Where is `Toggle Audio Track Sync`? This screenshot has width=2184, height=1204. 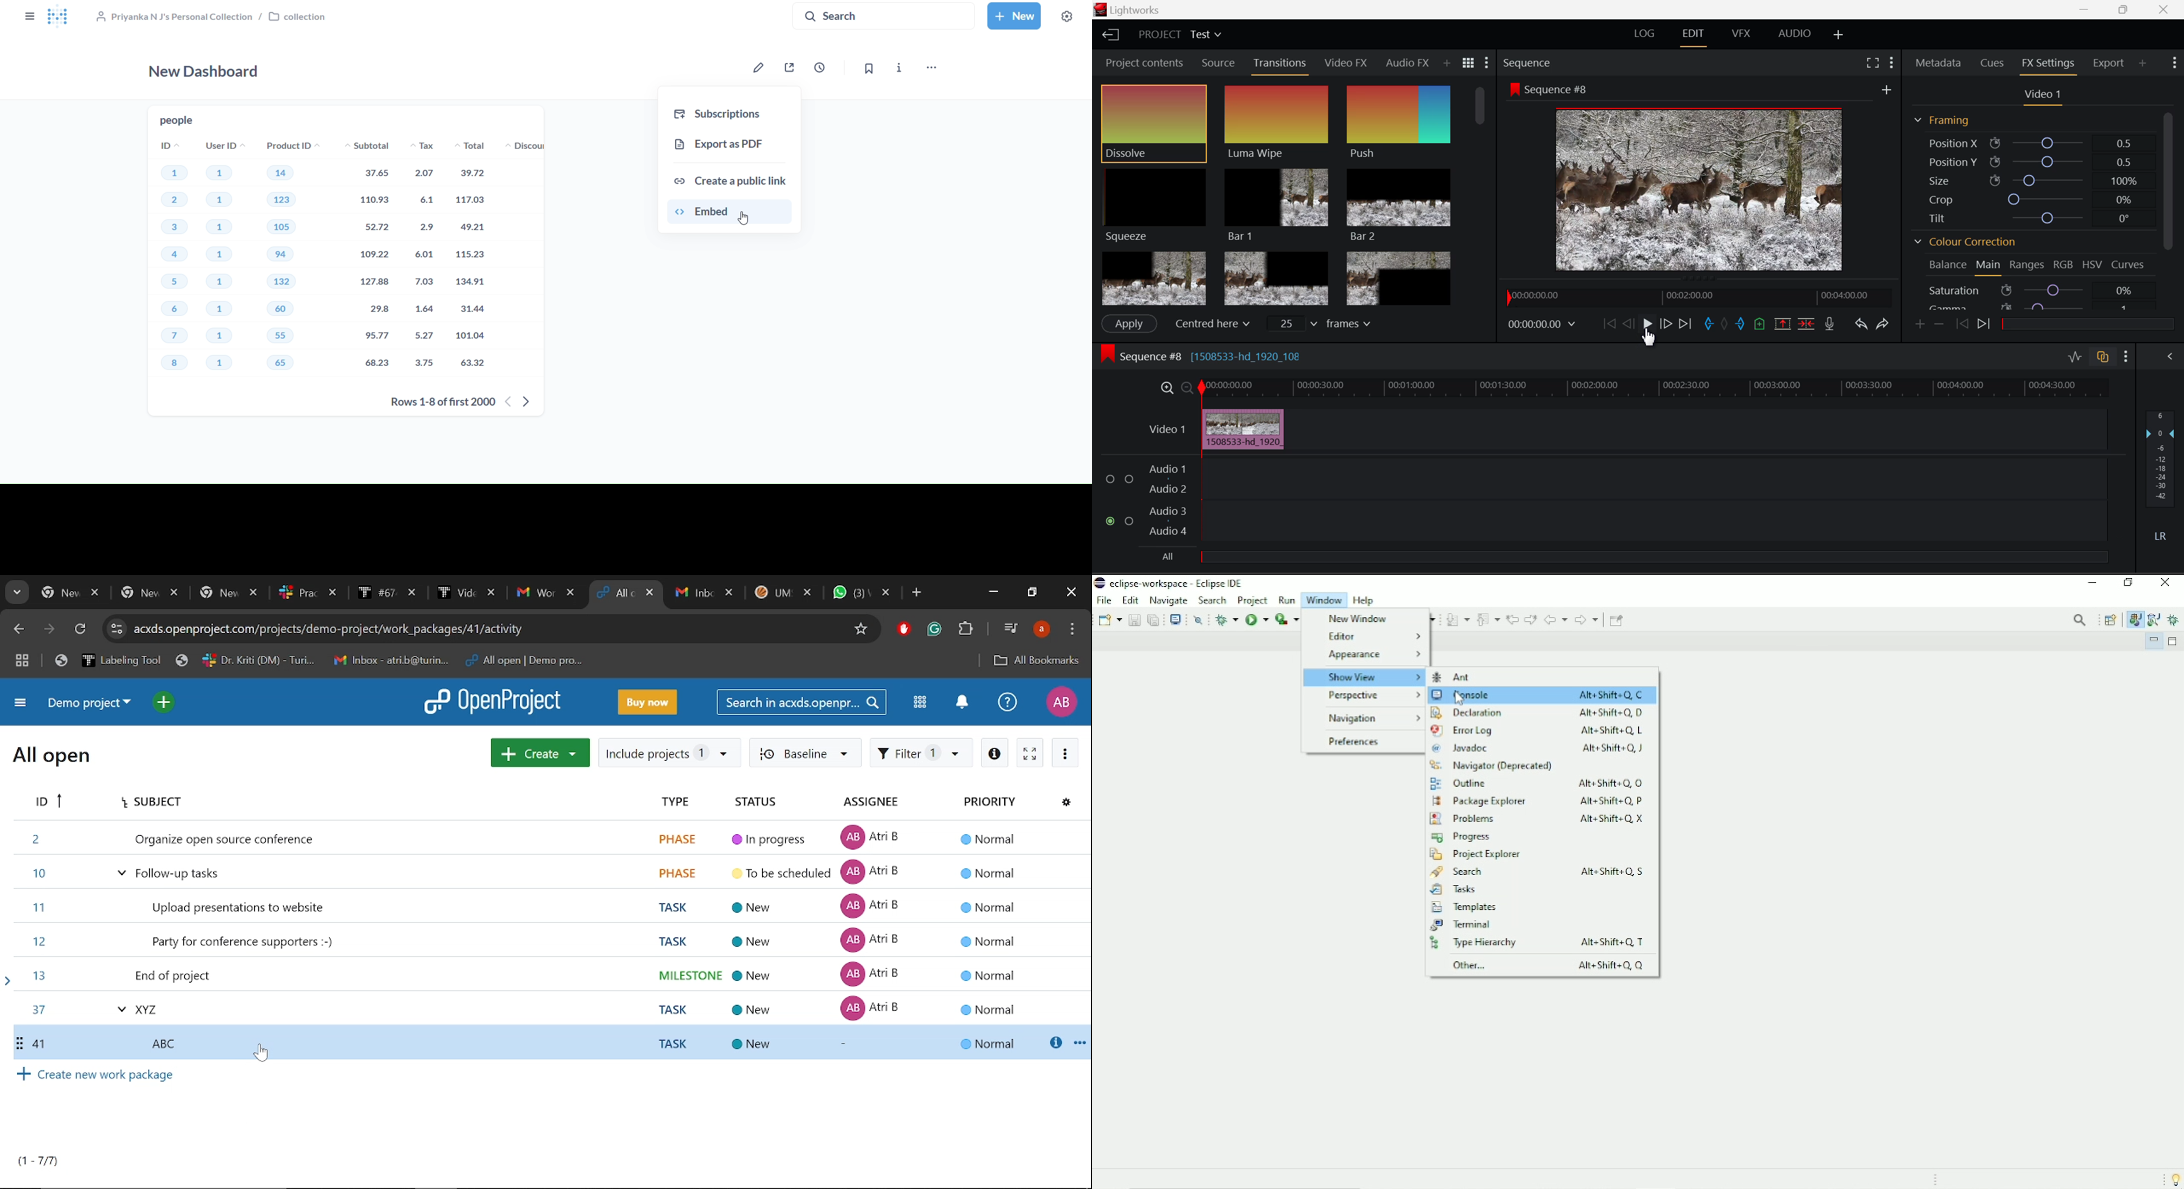
Toggle Audio Track Sync is located at coordinates (2104, 358).